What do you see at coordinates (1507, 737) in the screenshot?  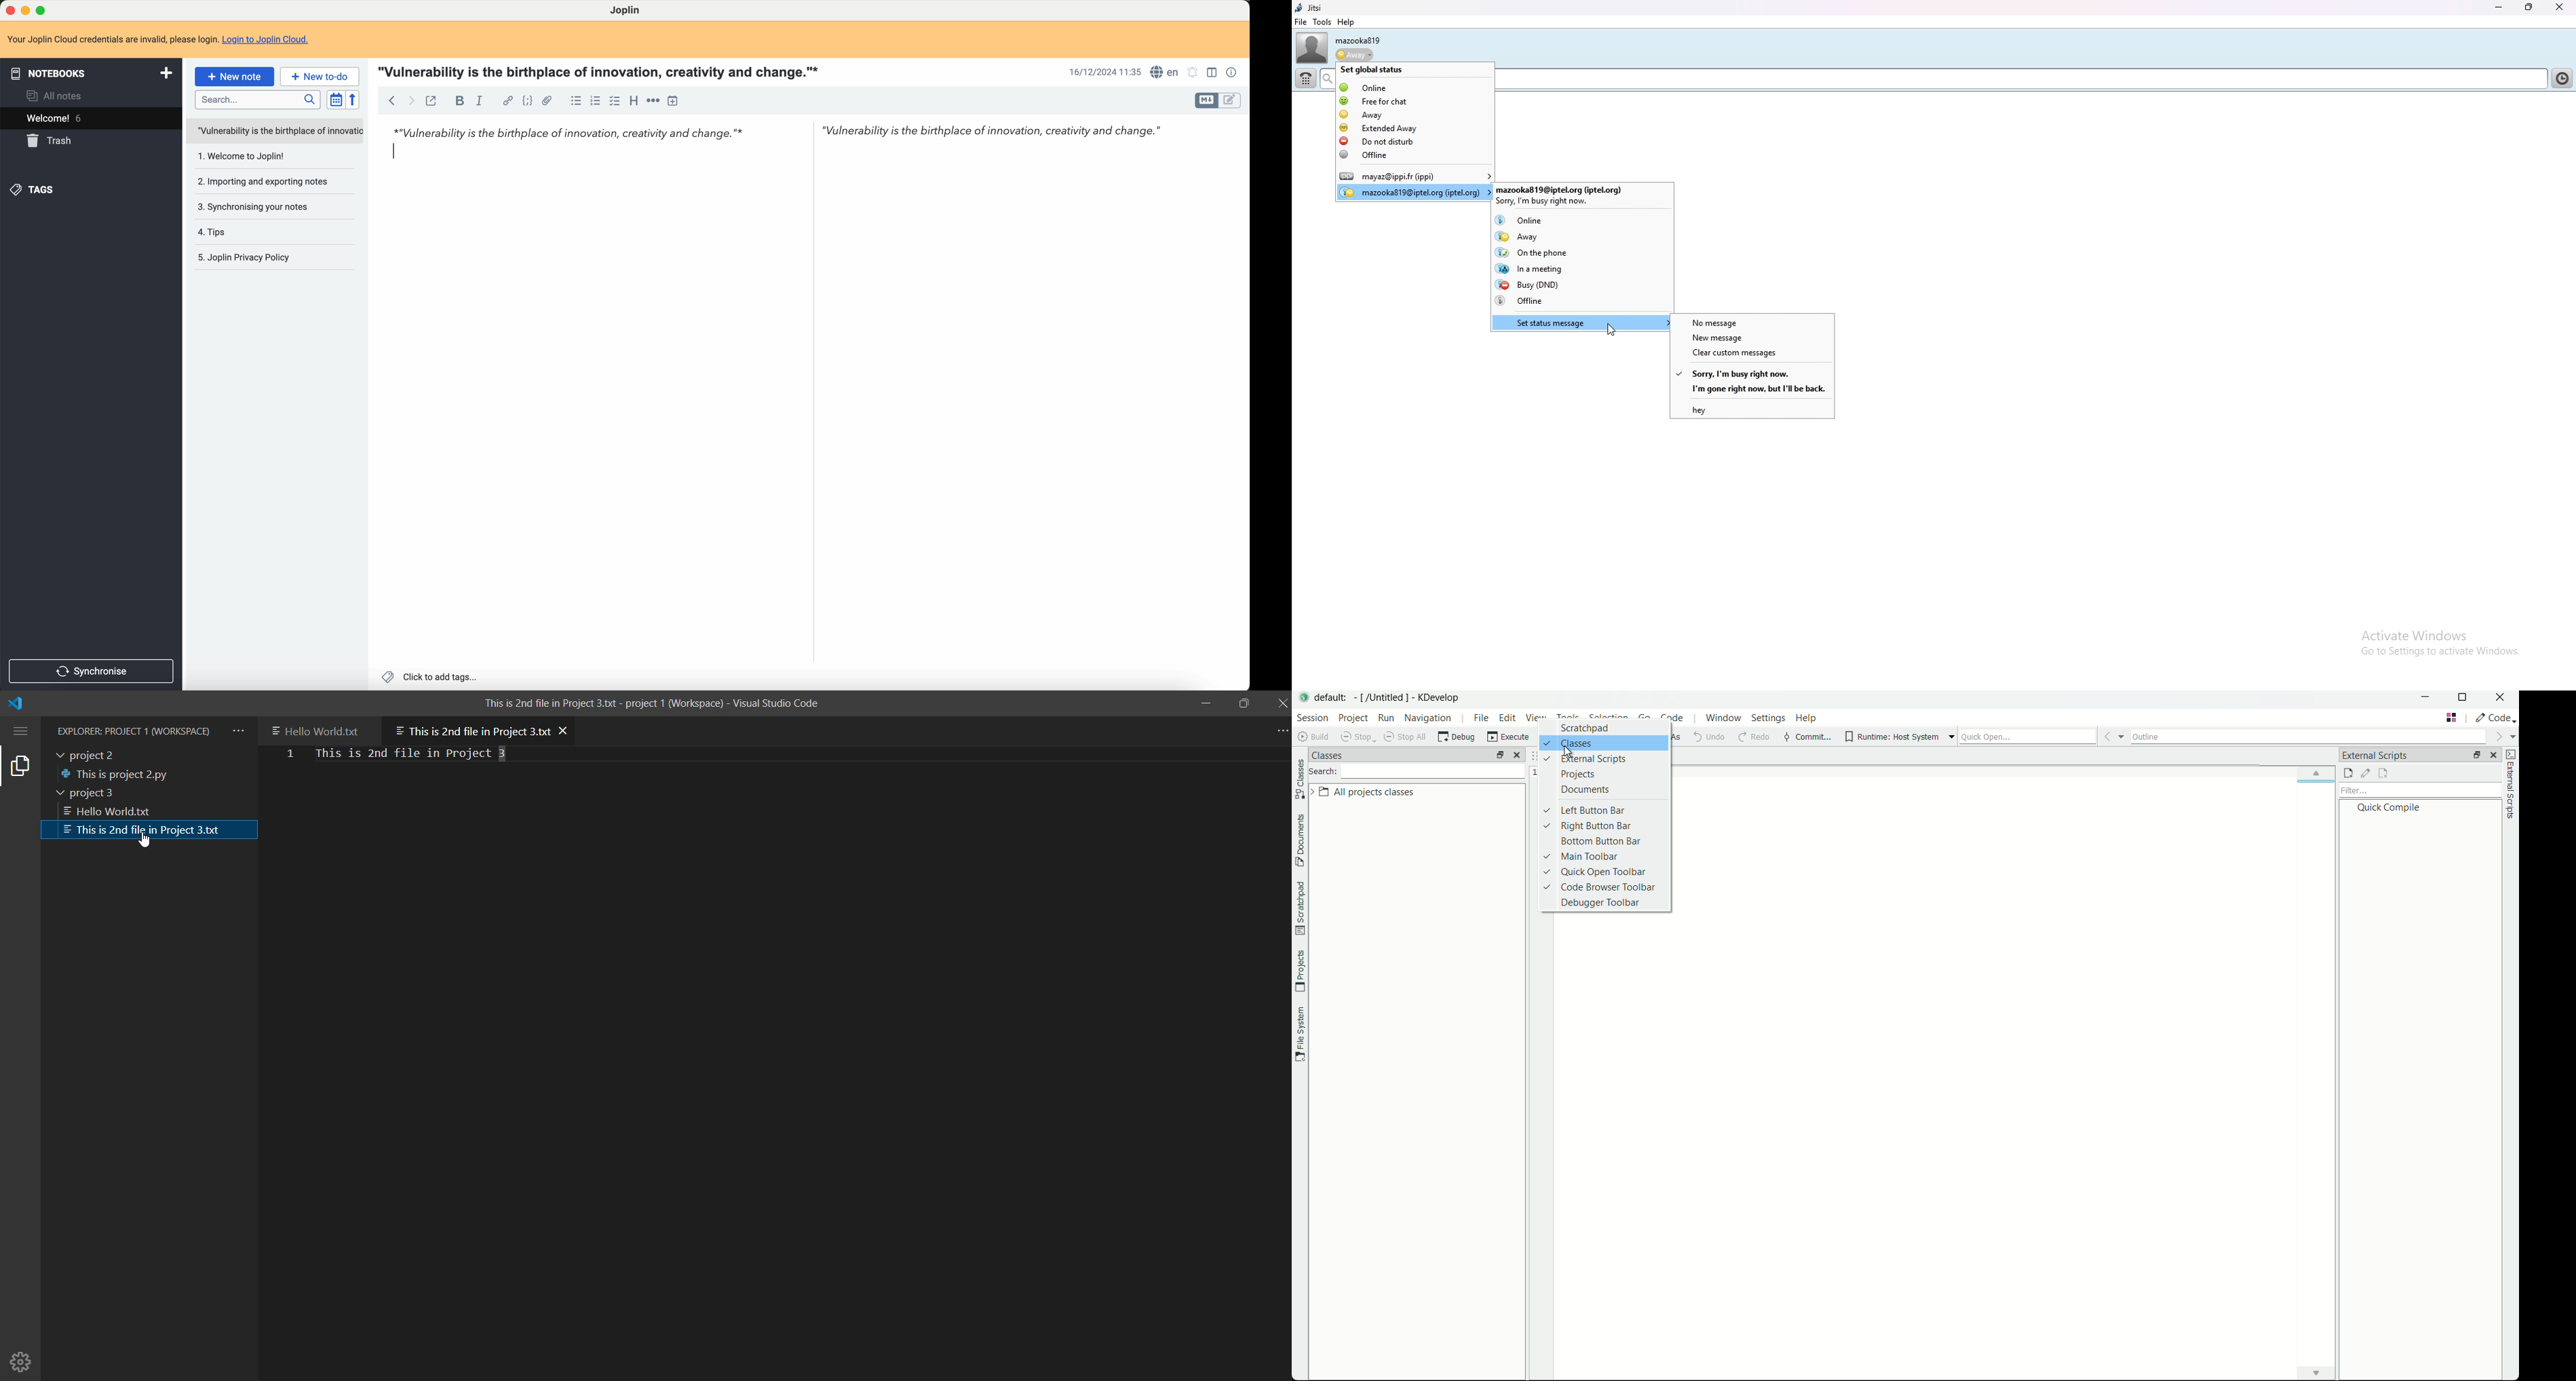 I see `execute` at bounding box center [1507, 737].